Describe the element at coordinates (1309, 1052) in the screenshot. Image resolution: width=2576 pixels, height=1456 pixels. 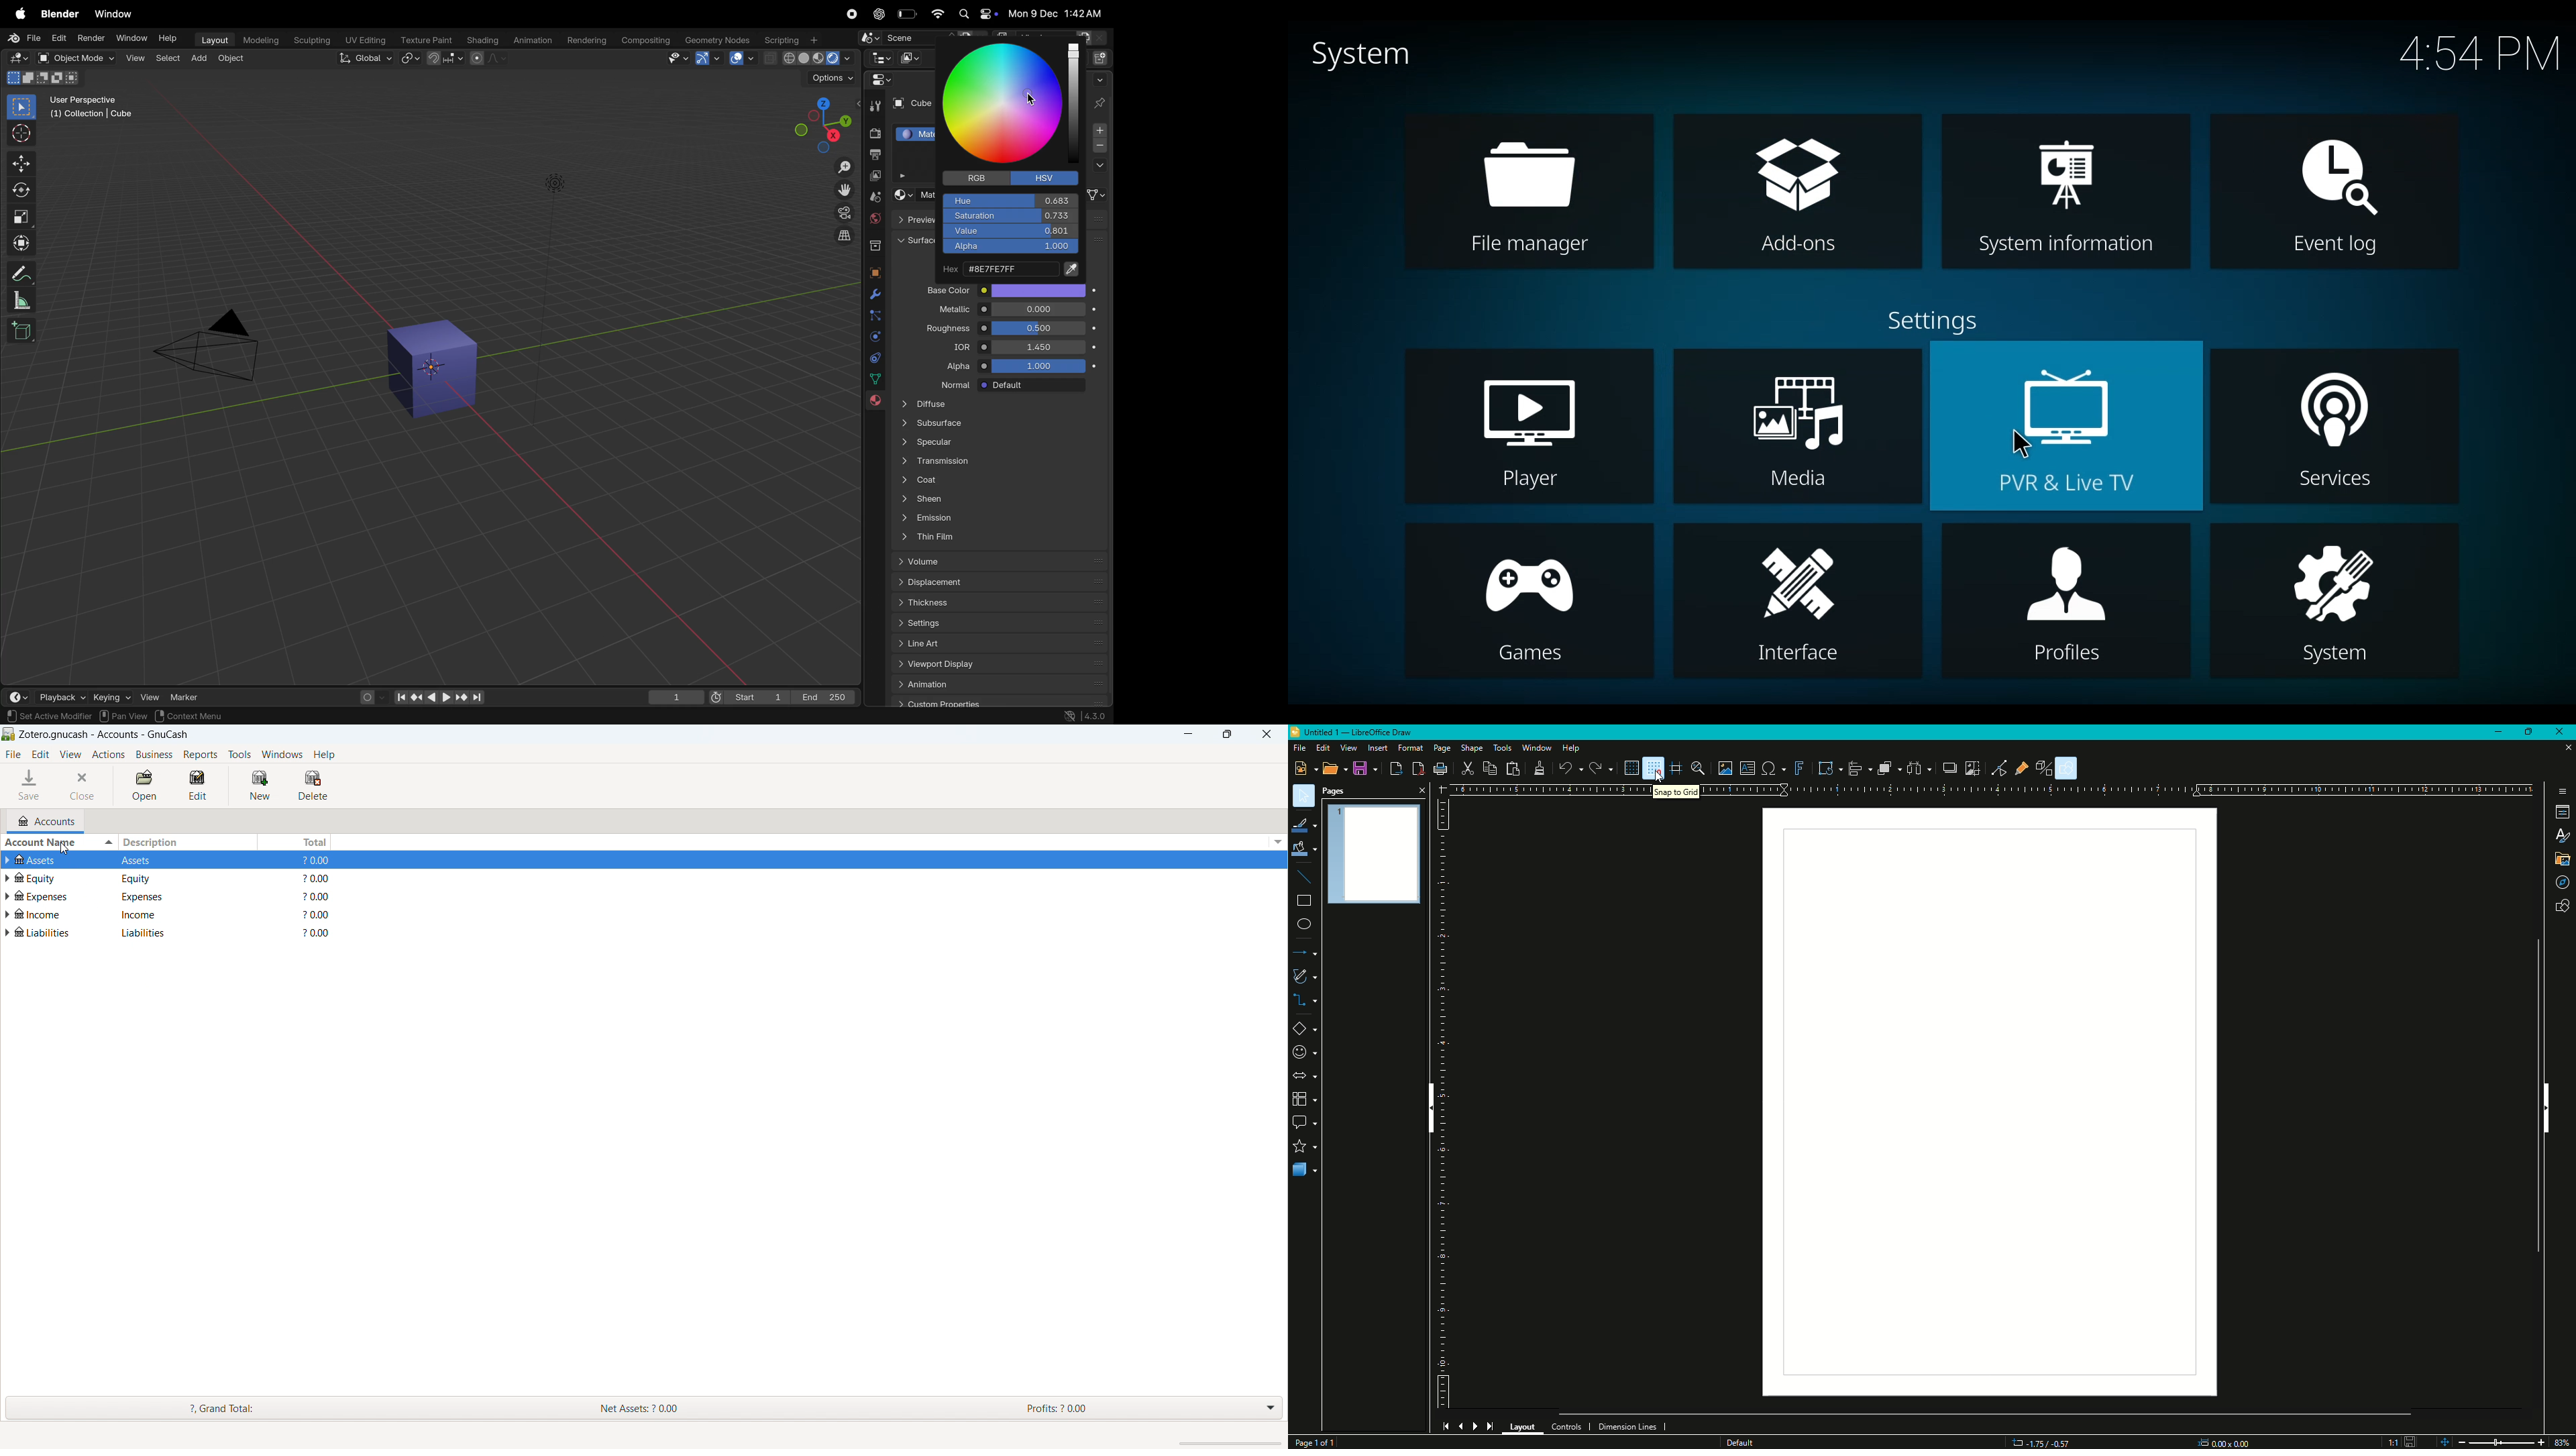
I see `Symbol shapes` at that location.